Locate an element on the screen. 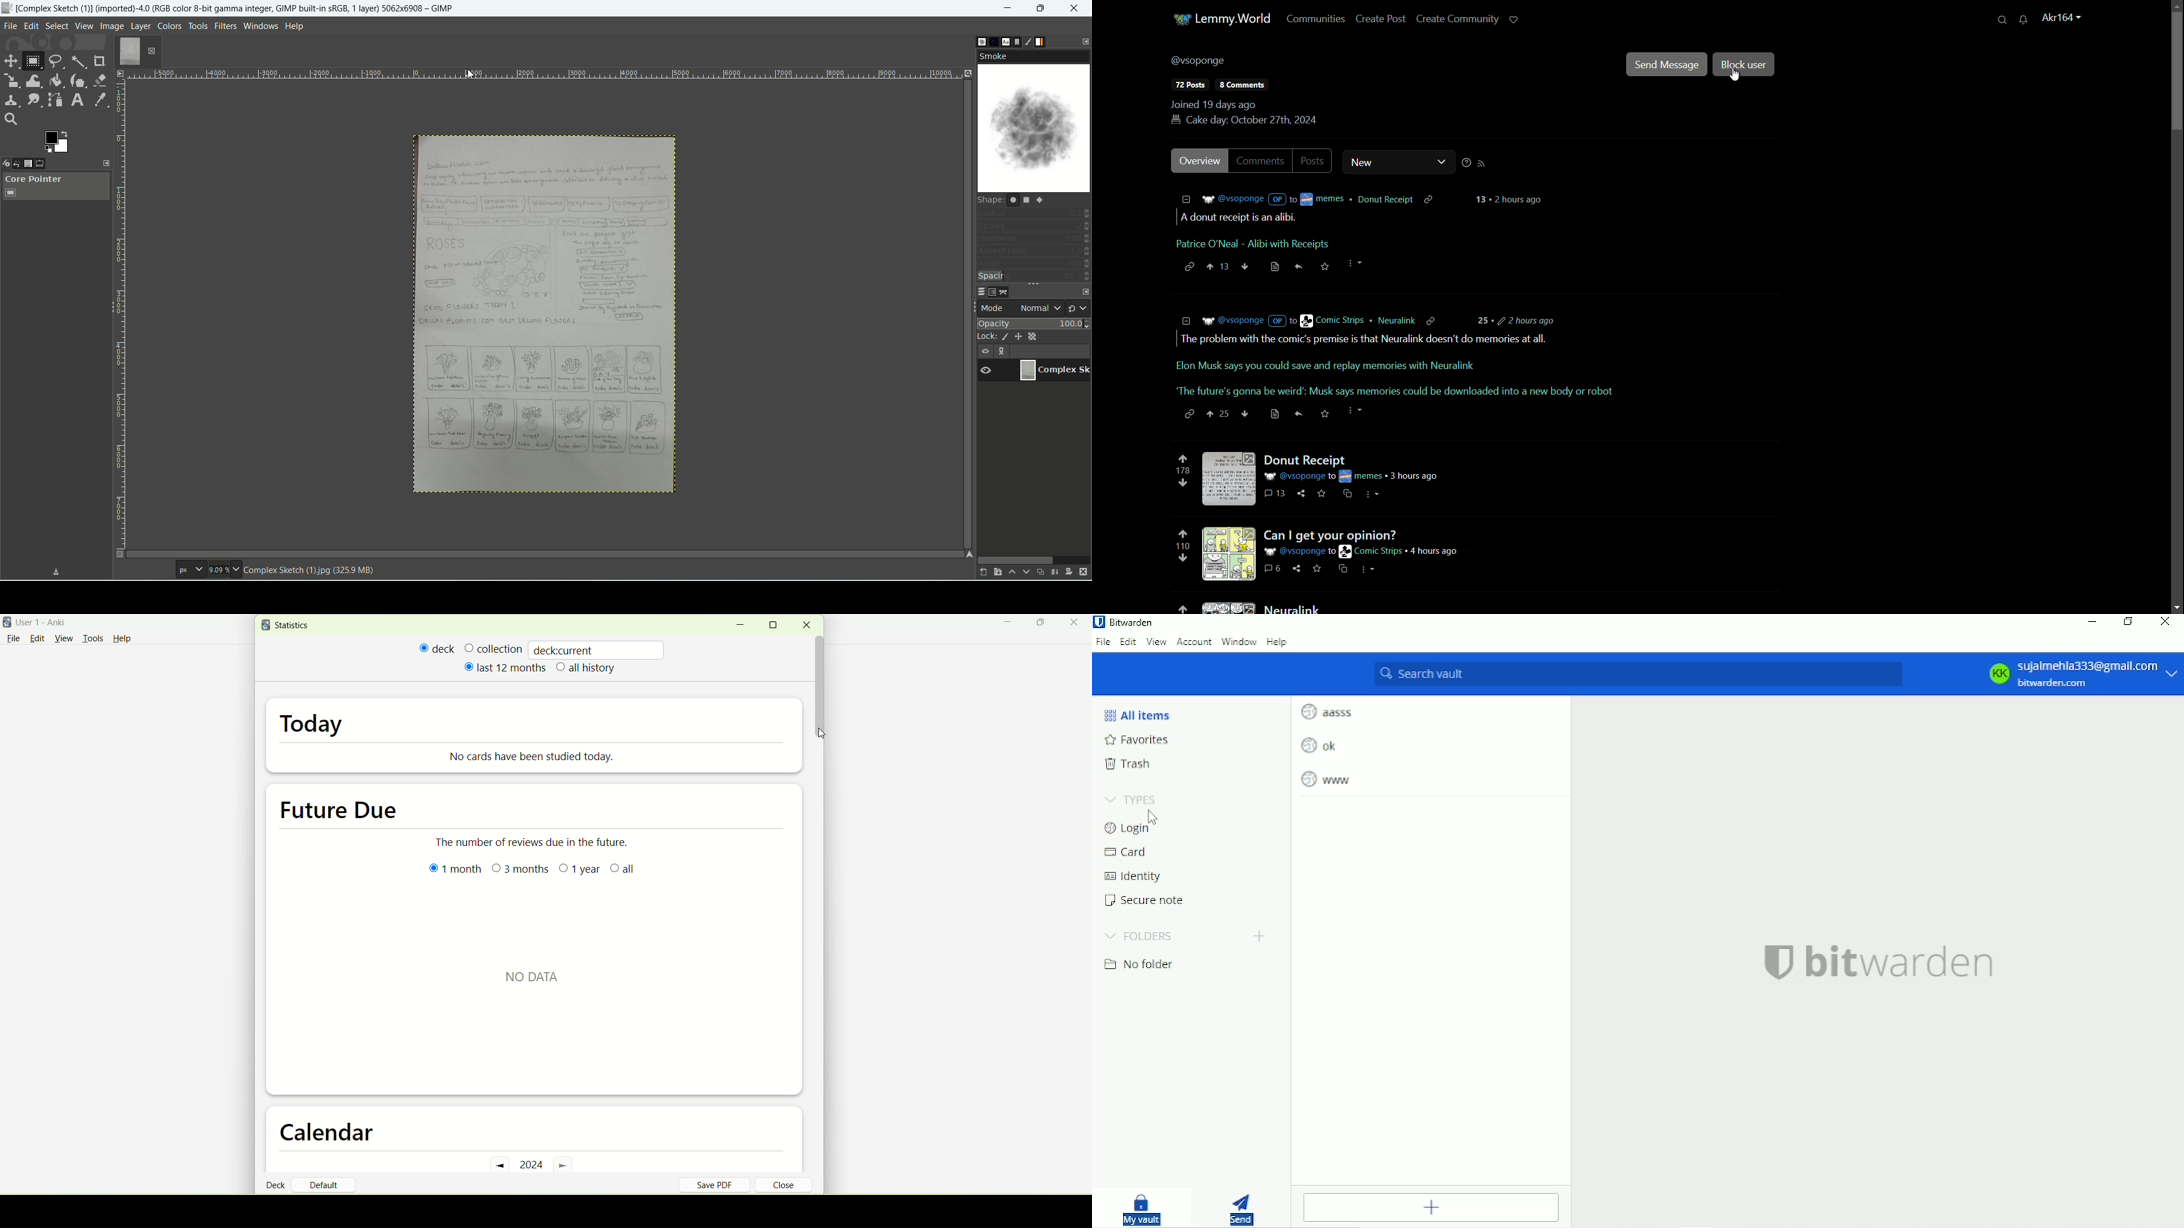 The height and width of the screenshot is (1232, 2184). View is located at coordinates (1156, 643).